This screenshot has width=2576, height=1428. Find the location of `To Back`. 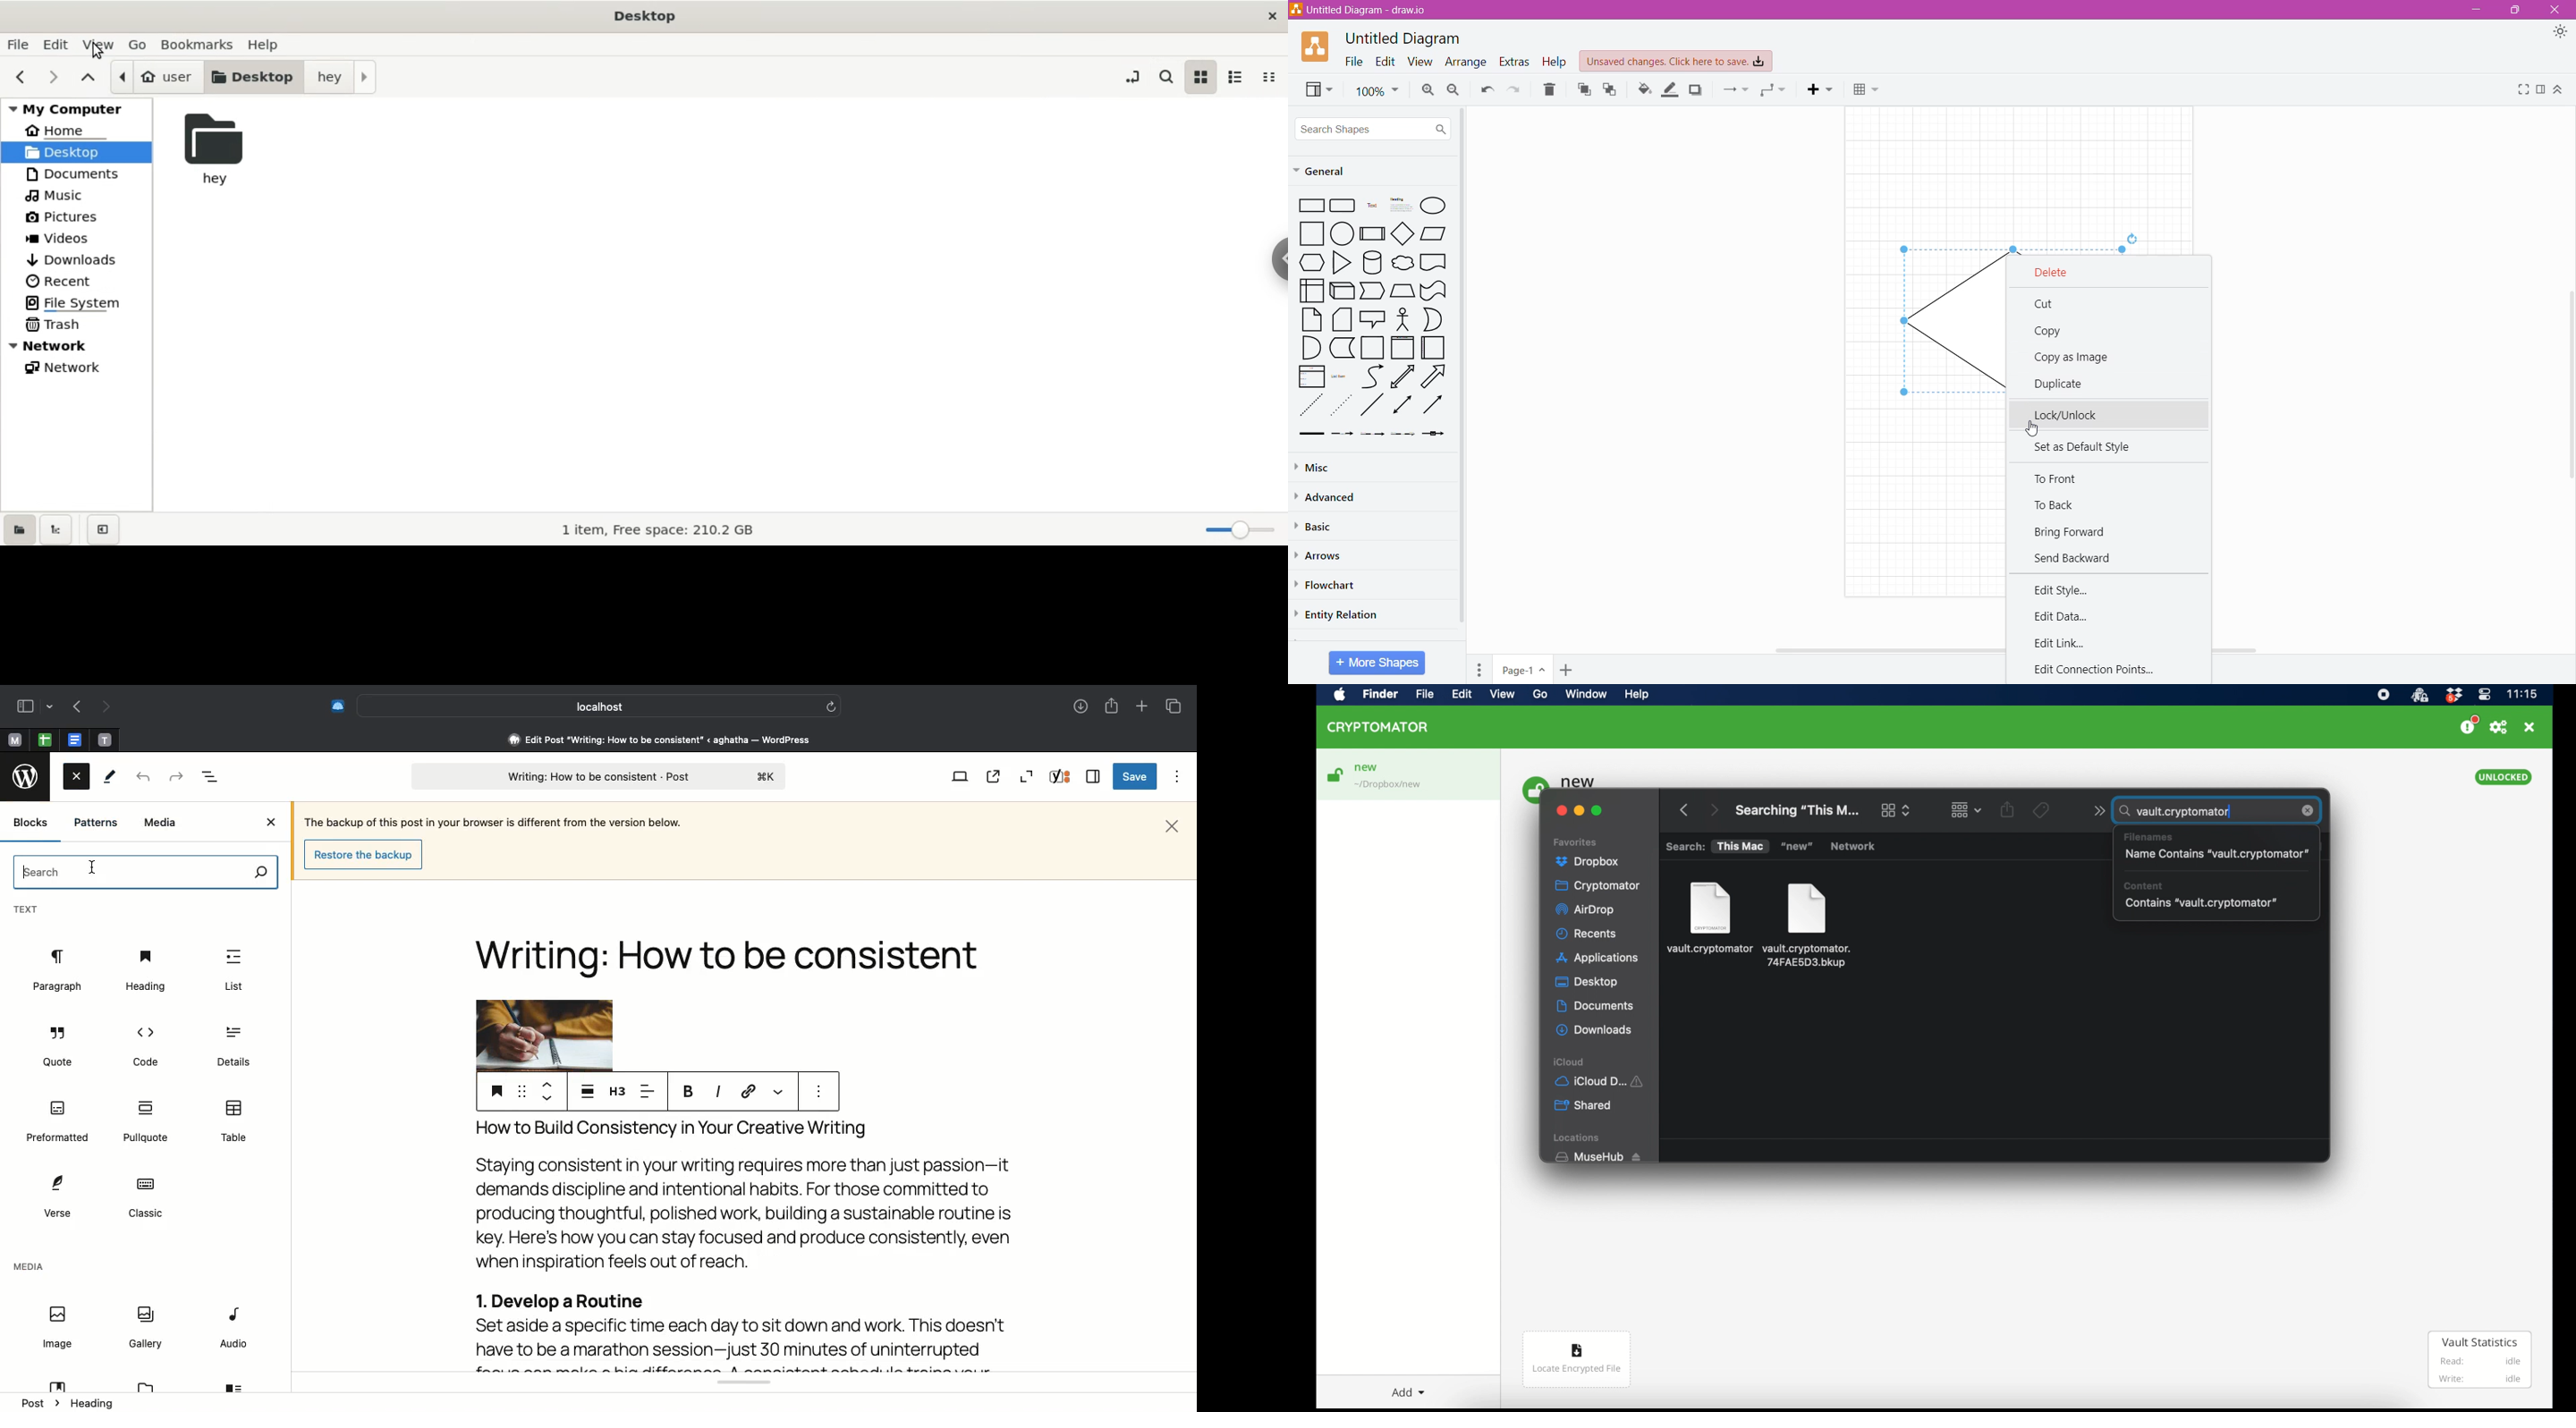

To Back is located at coordinates (1610, 89).